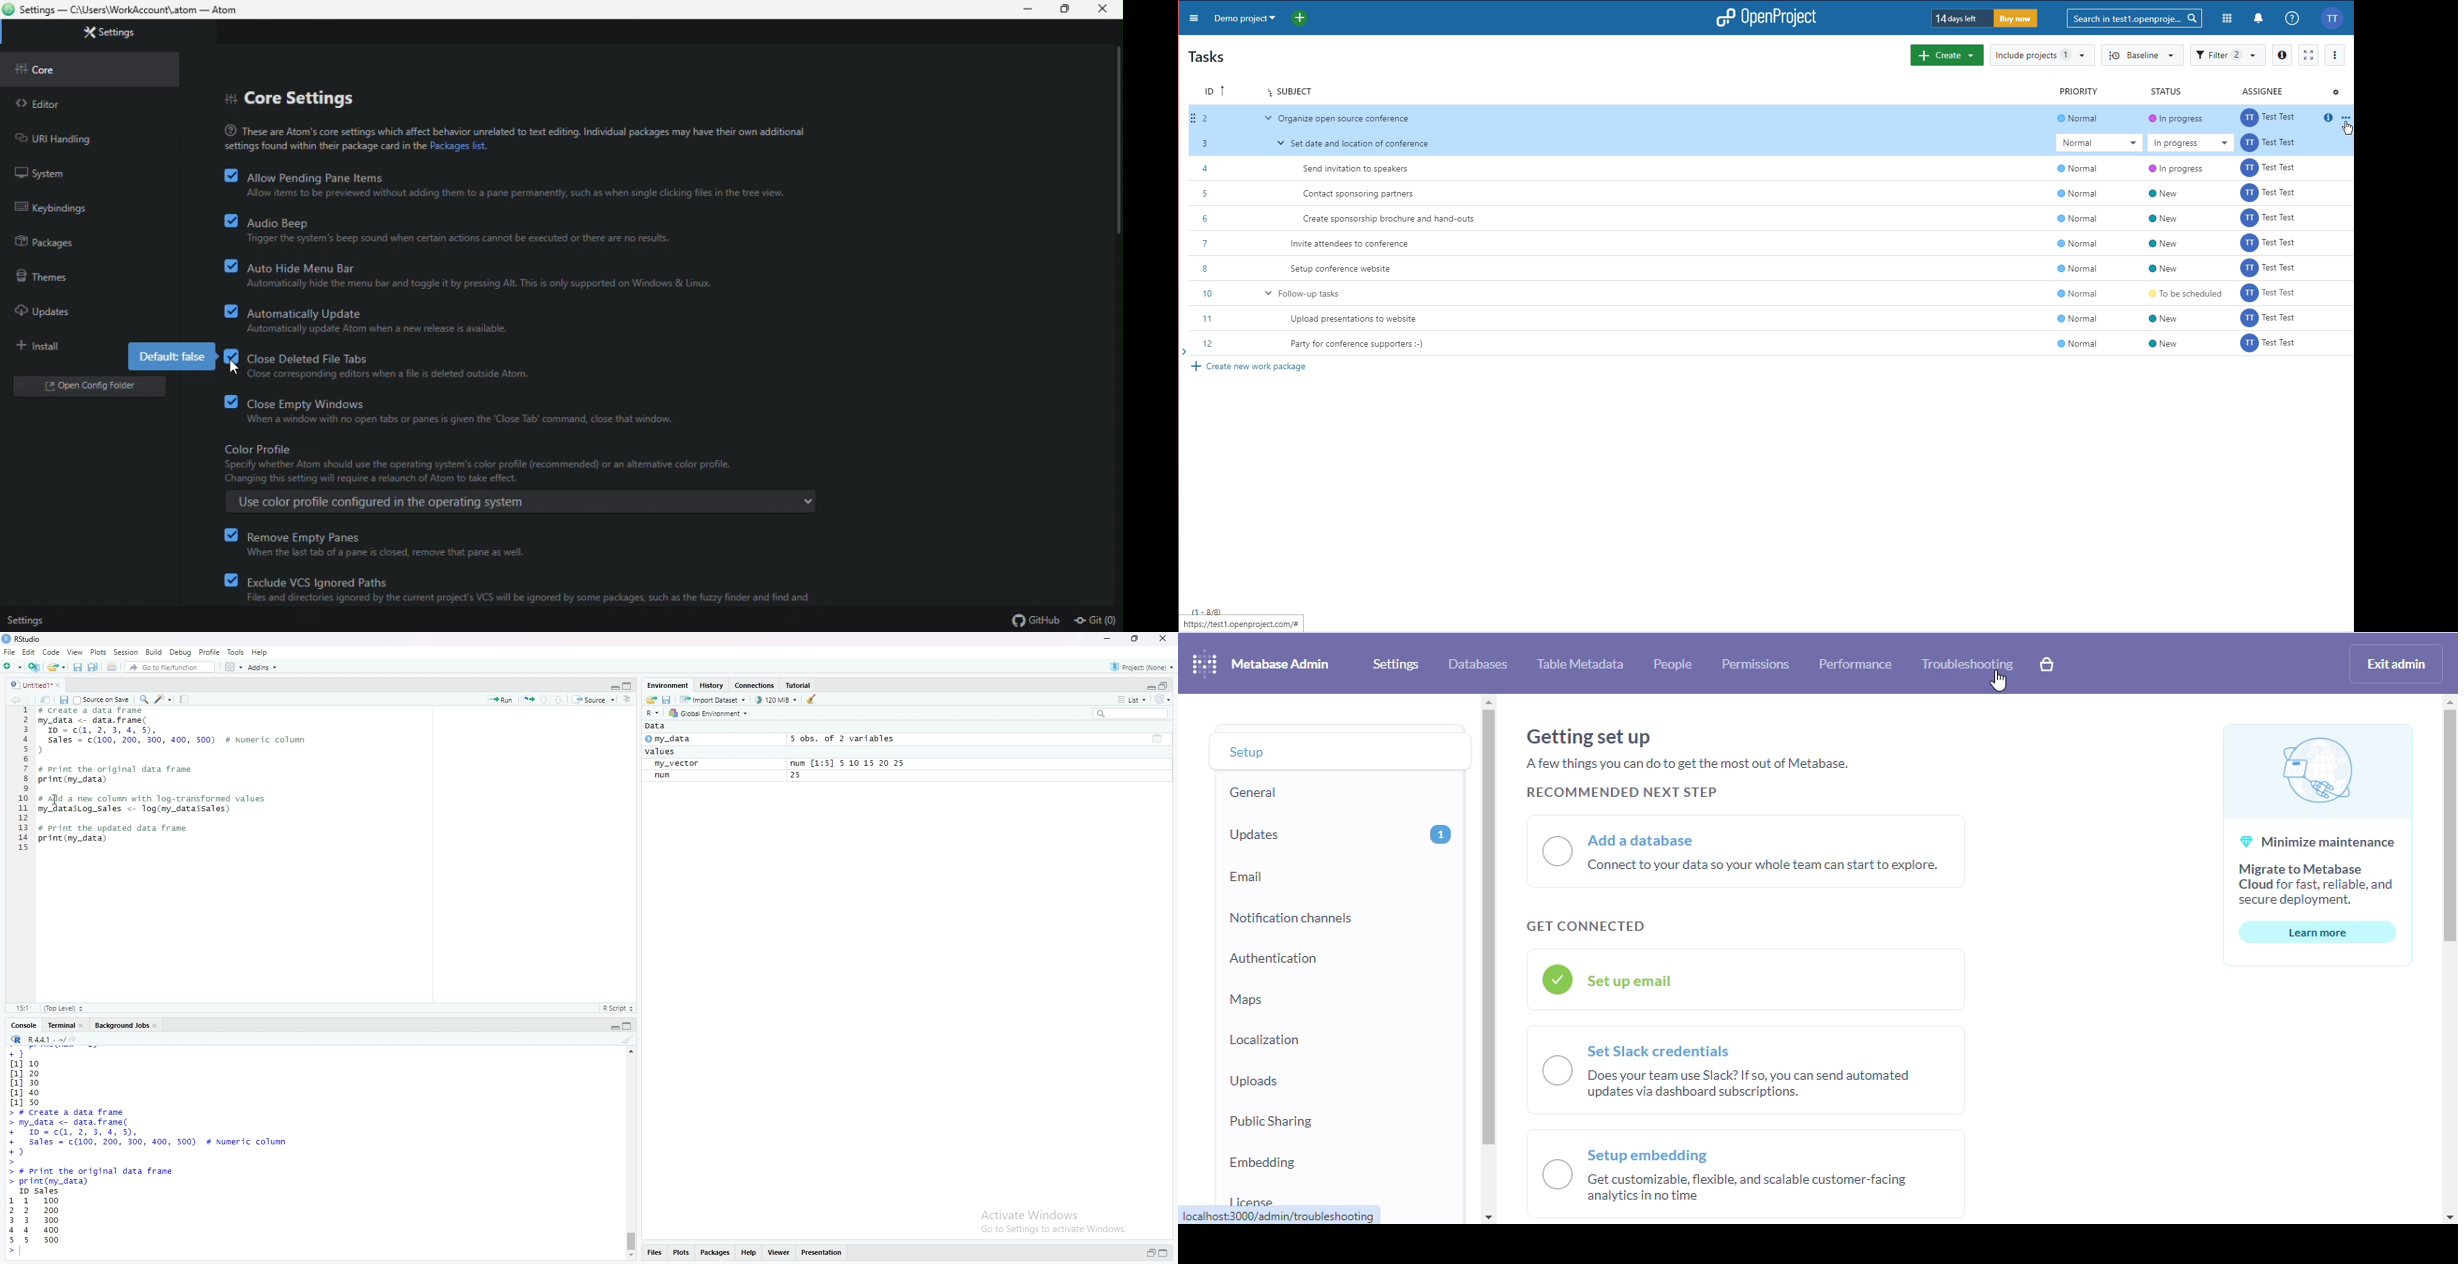 The width and height of the screenshot is (2464, 1288). What do you see at coordinates (129, 768) in the screenshot?
I see `# Print the original frame` at bounding box center [129, 768].